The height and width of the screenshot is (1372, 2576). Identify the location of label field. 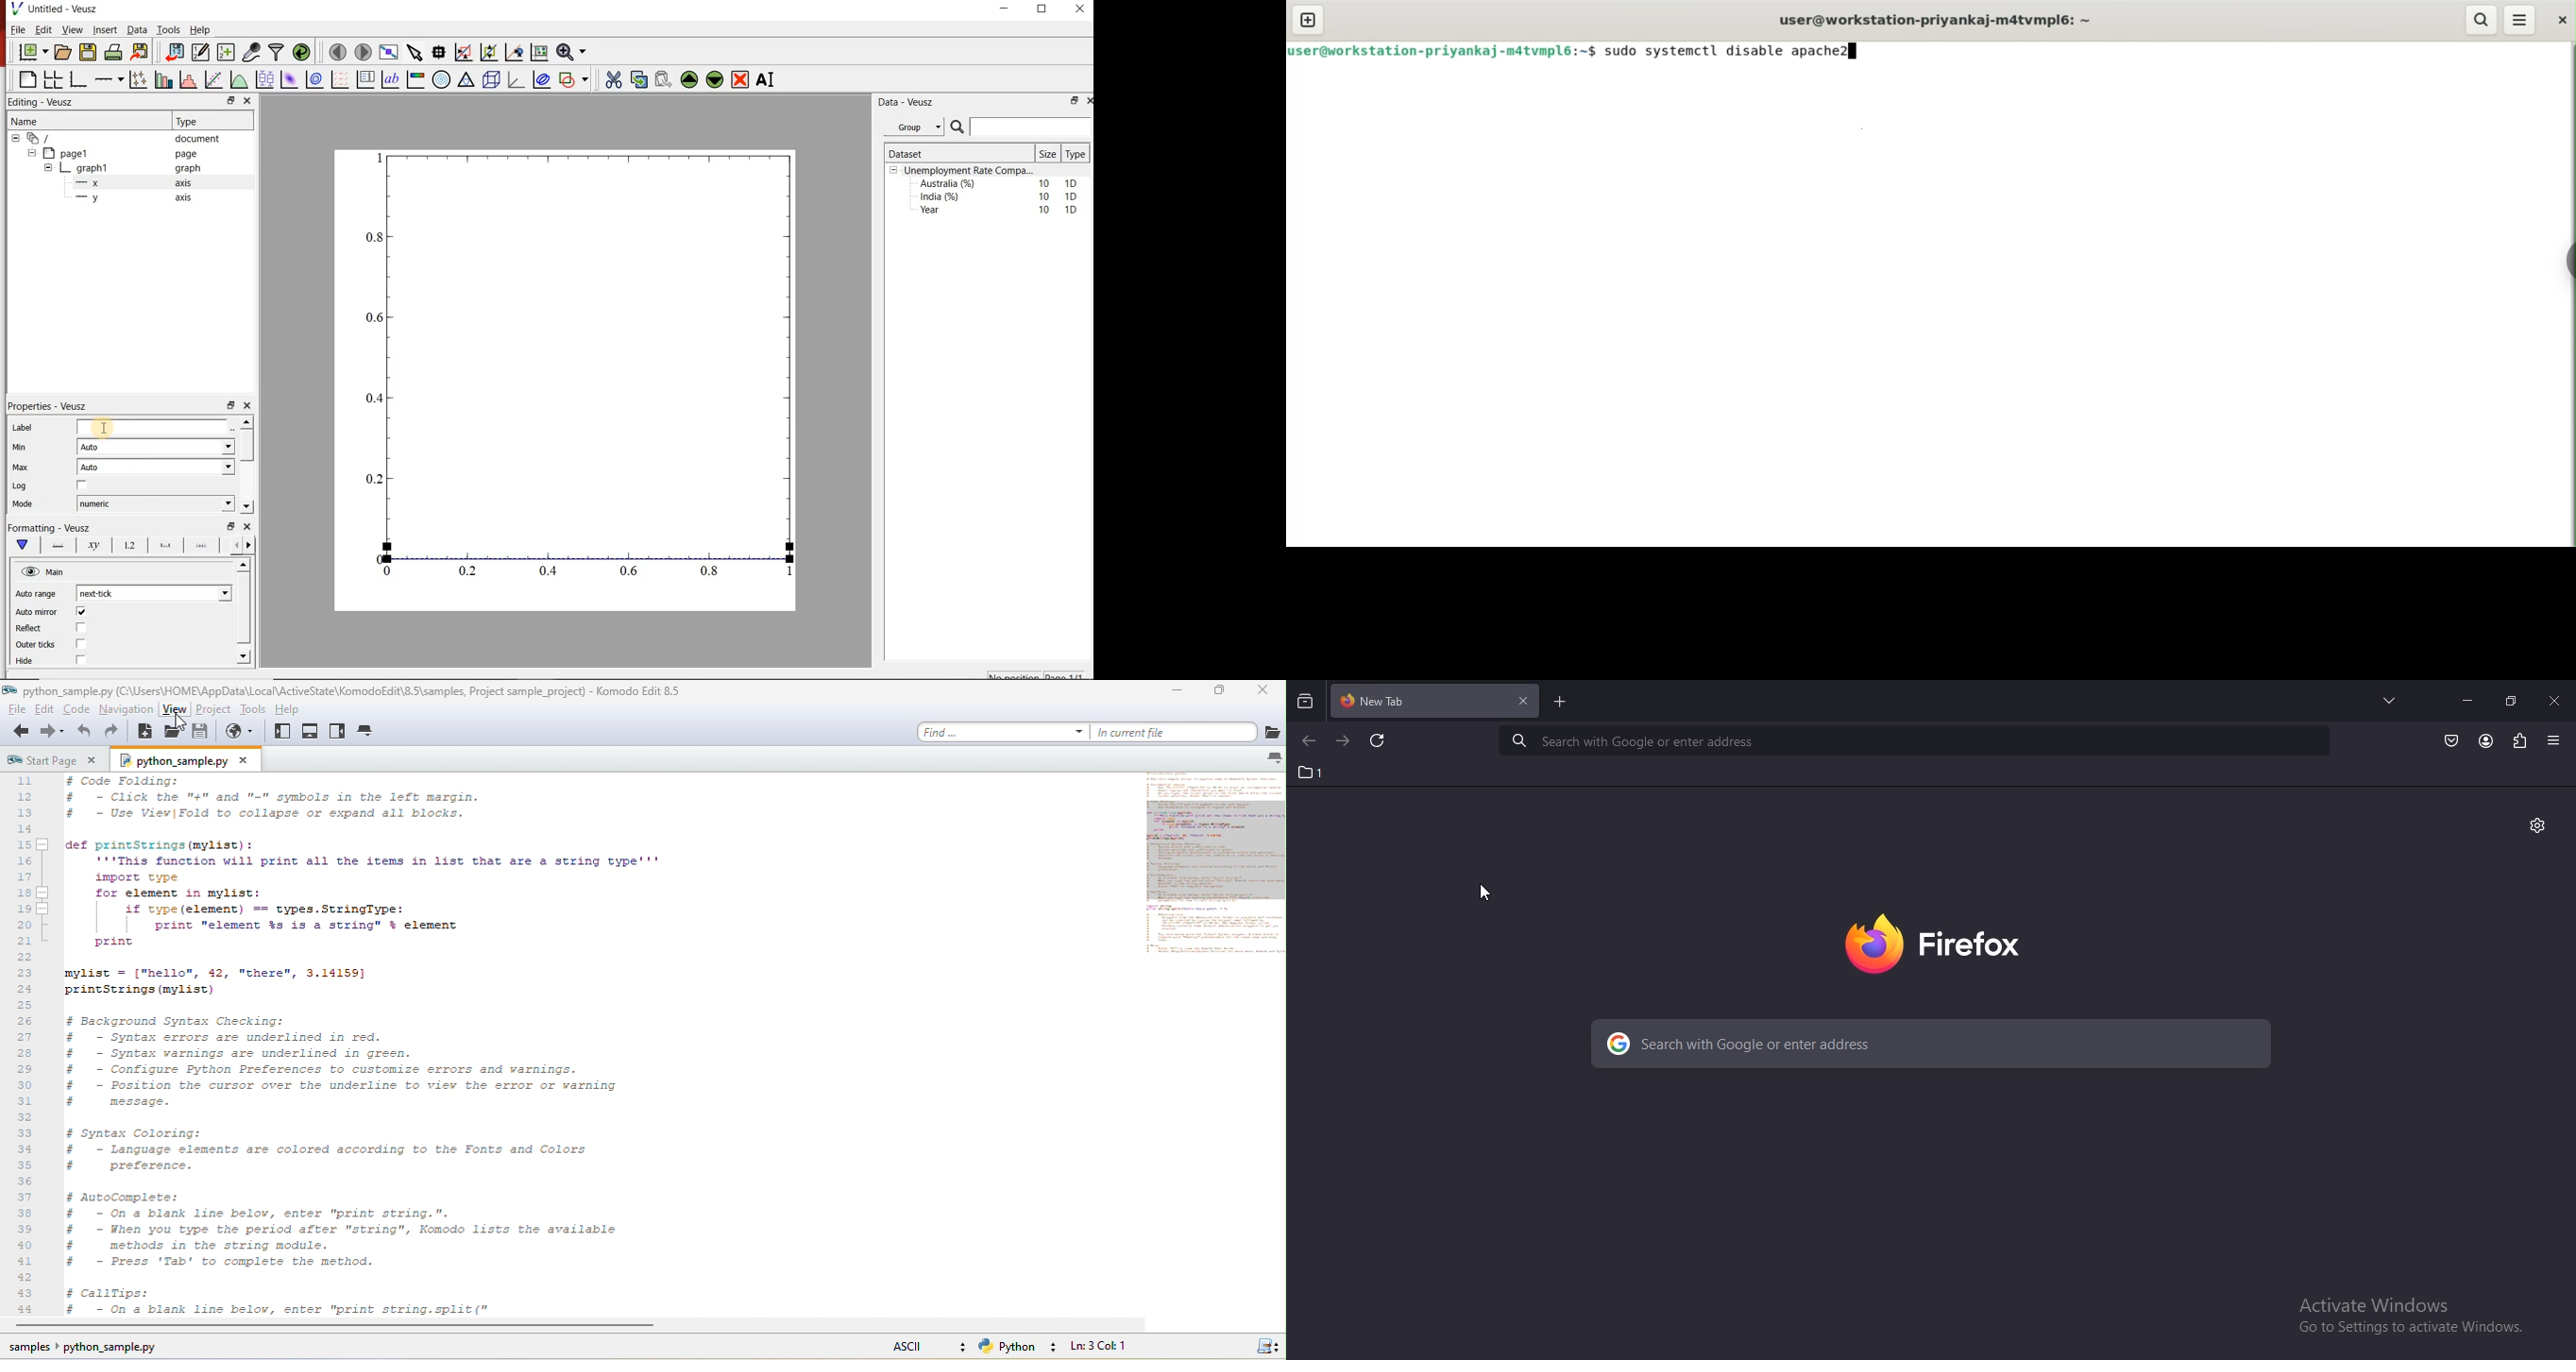
(153, 427).